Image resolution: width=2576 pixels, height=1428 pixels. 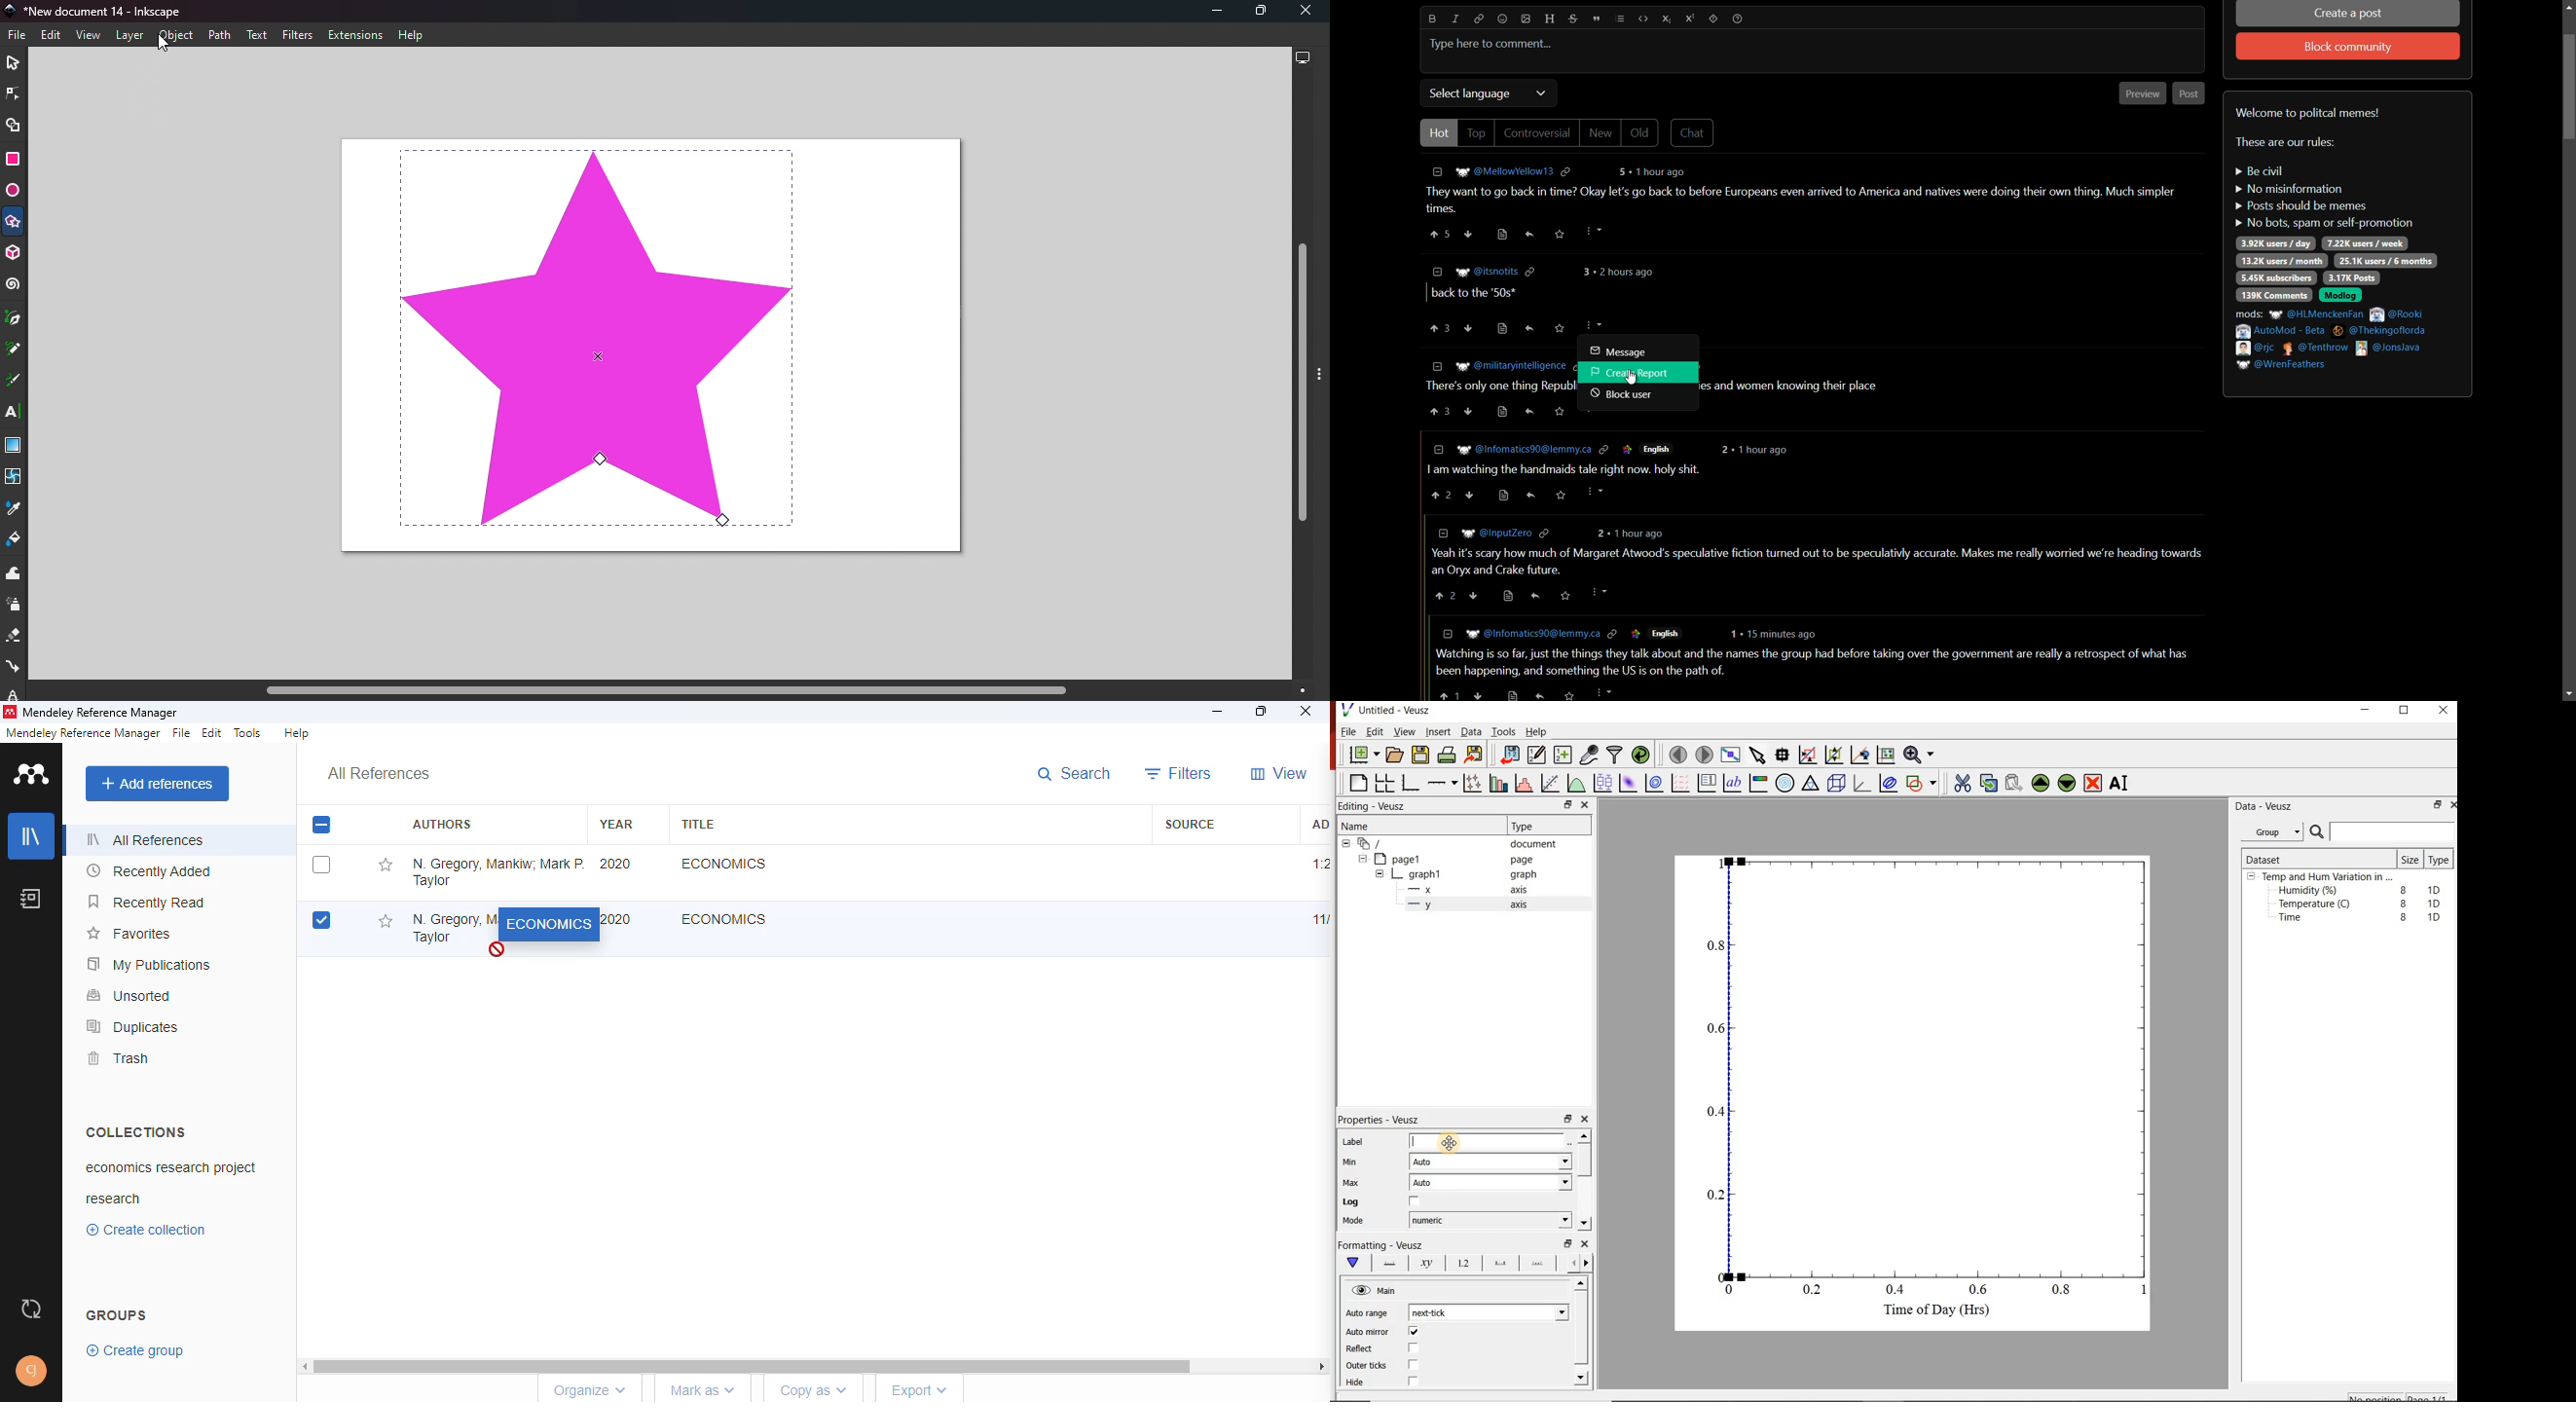 What do you see at coordinates (9, 712) in the screenshot?
I see `logo` at bounding box center [9, 712].